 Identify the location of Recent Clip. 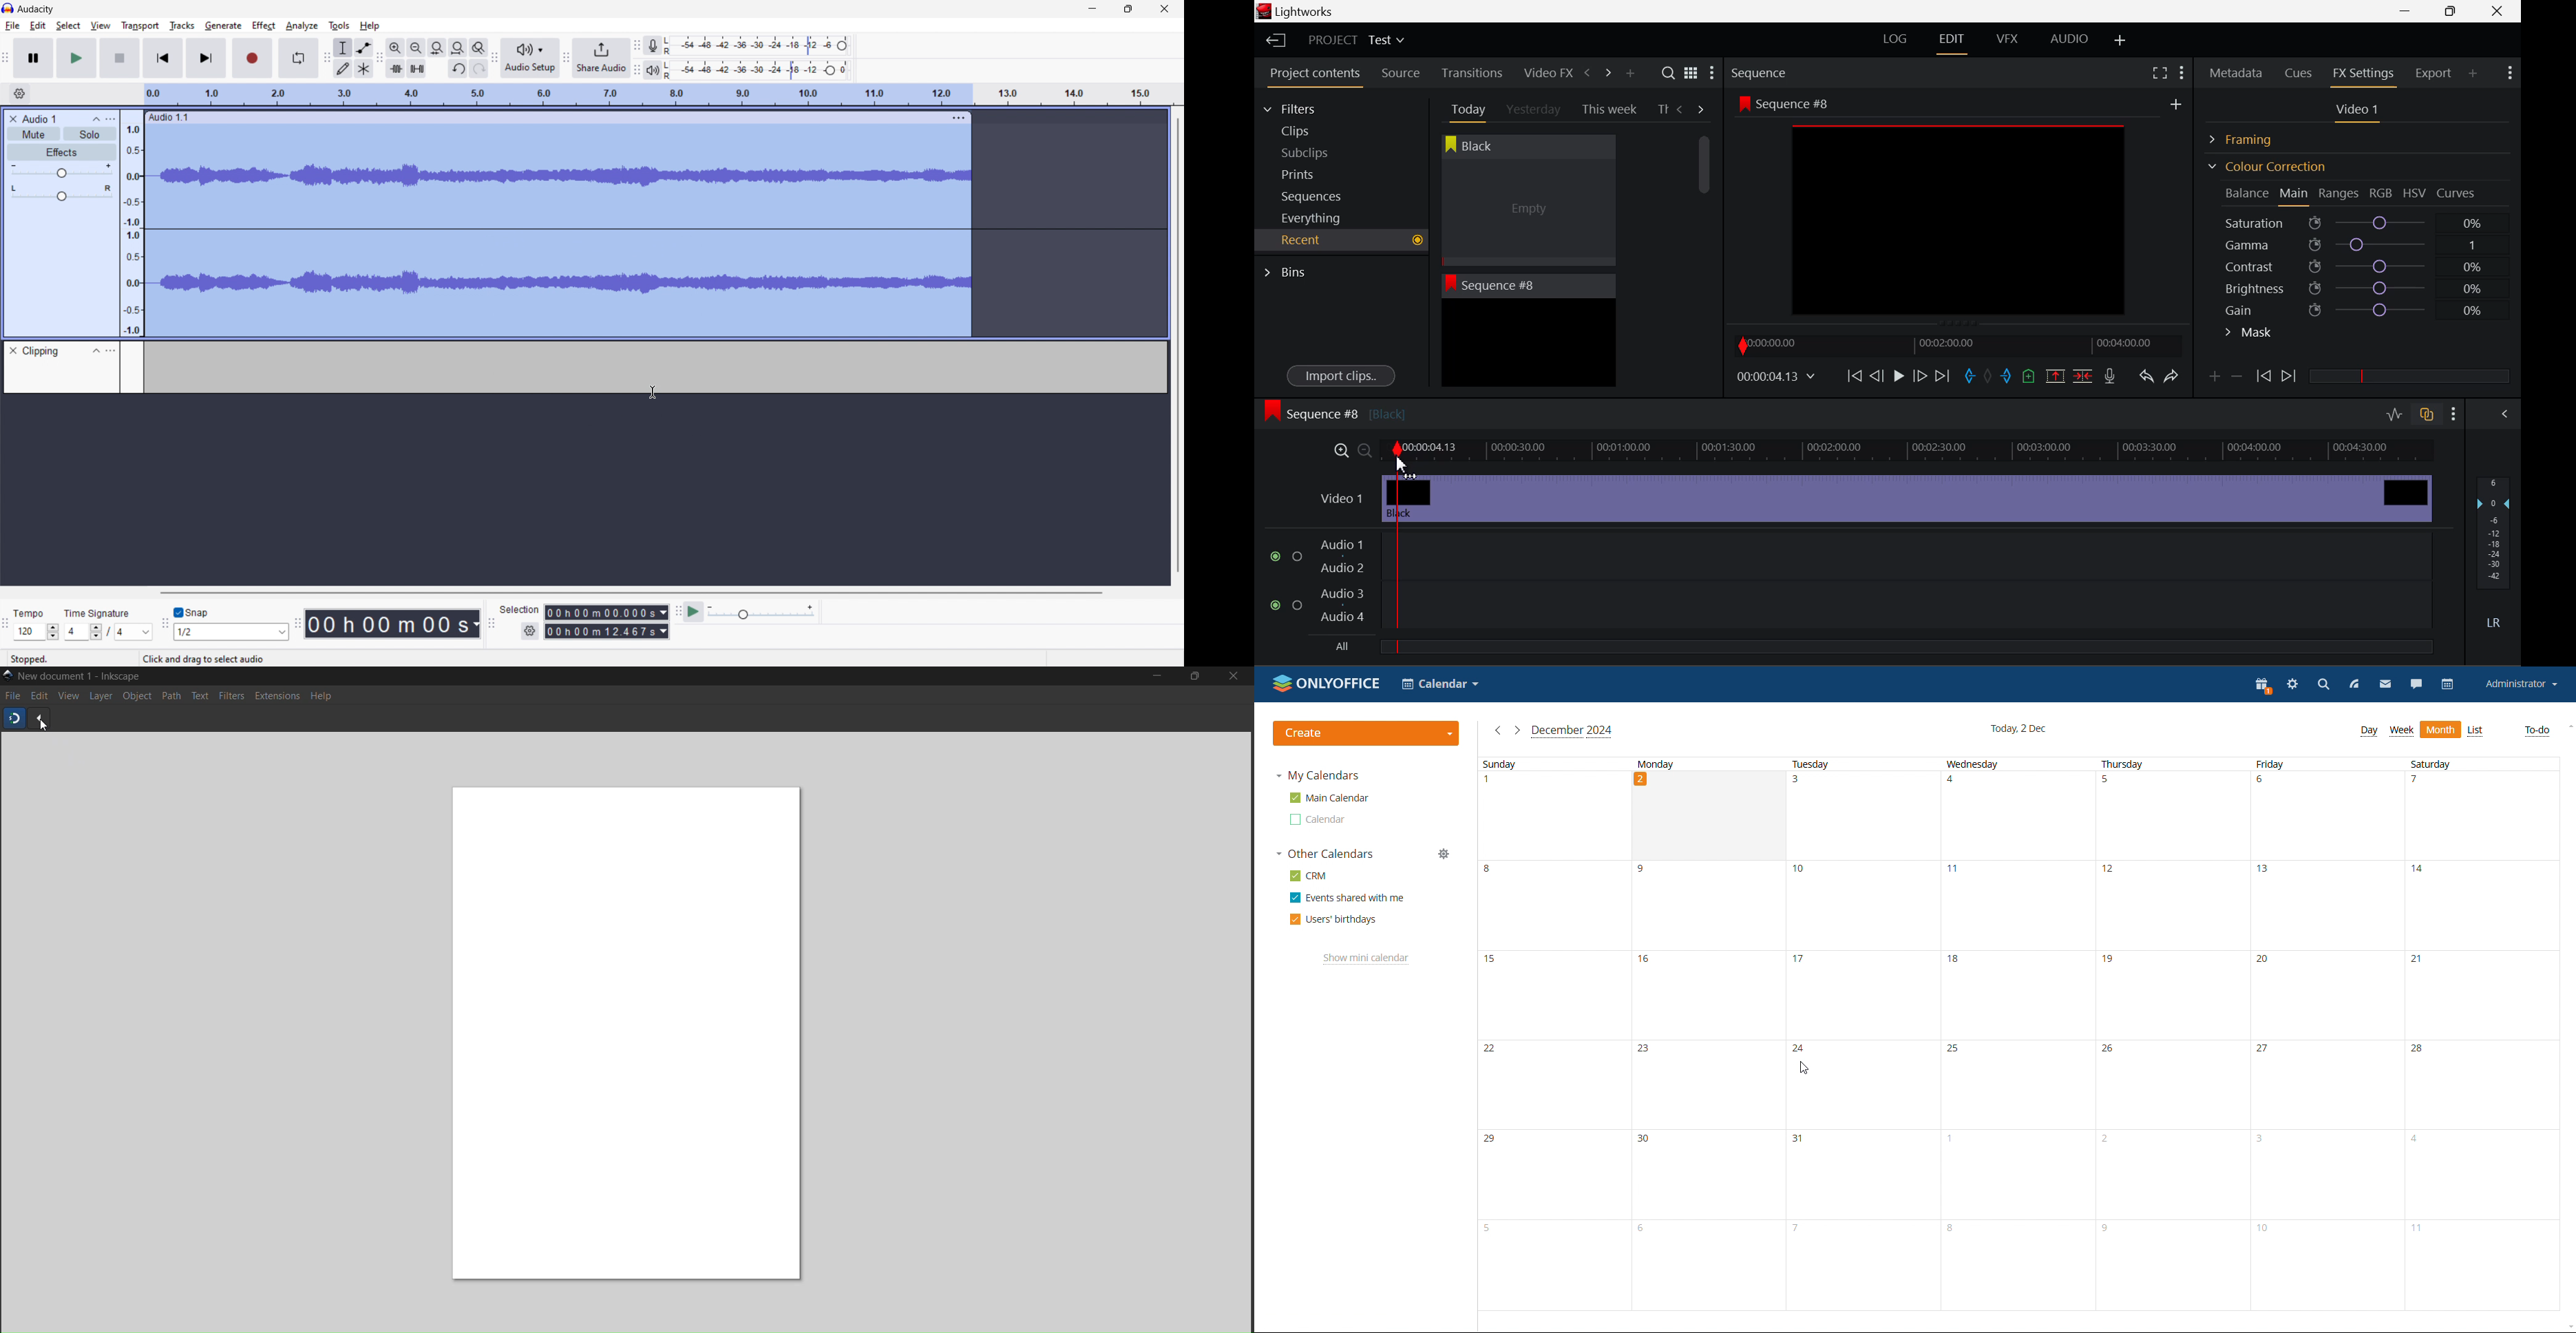
(1528, 345).